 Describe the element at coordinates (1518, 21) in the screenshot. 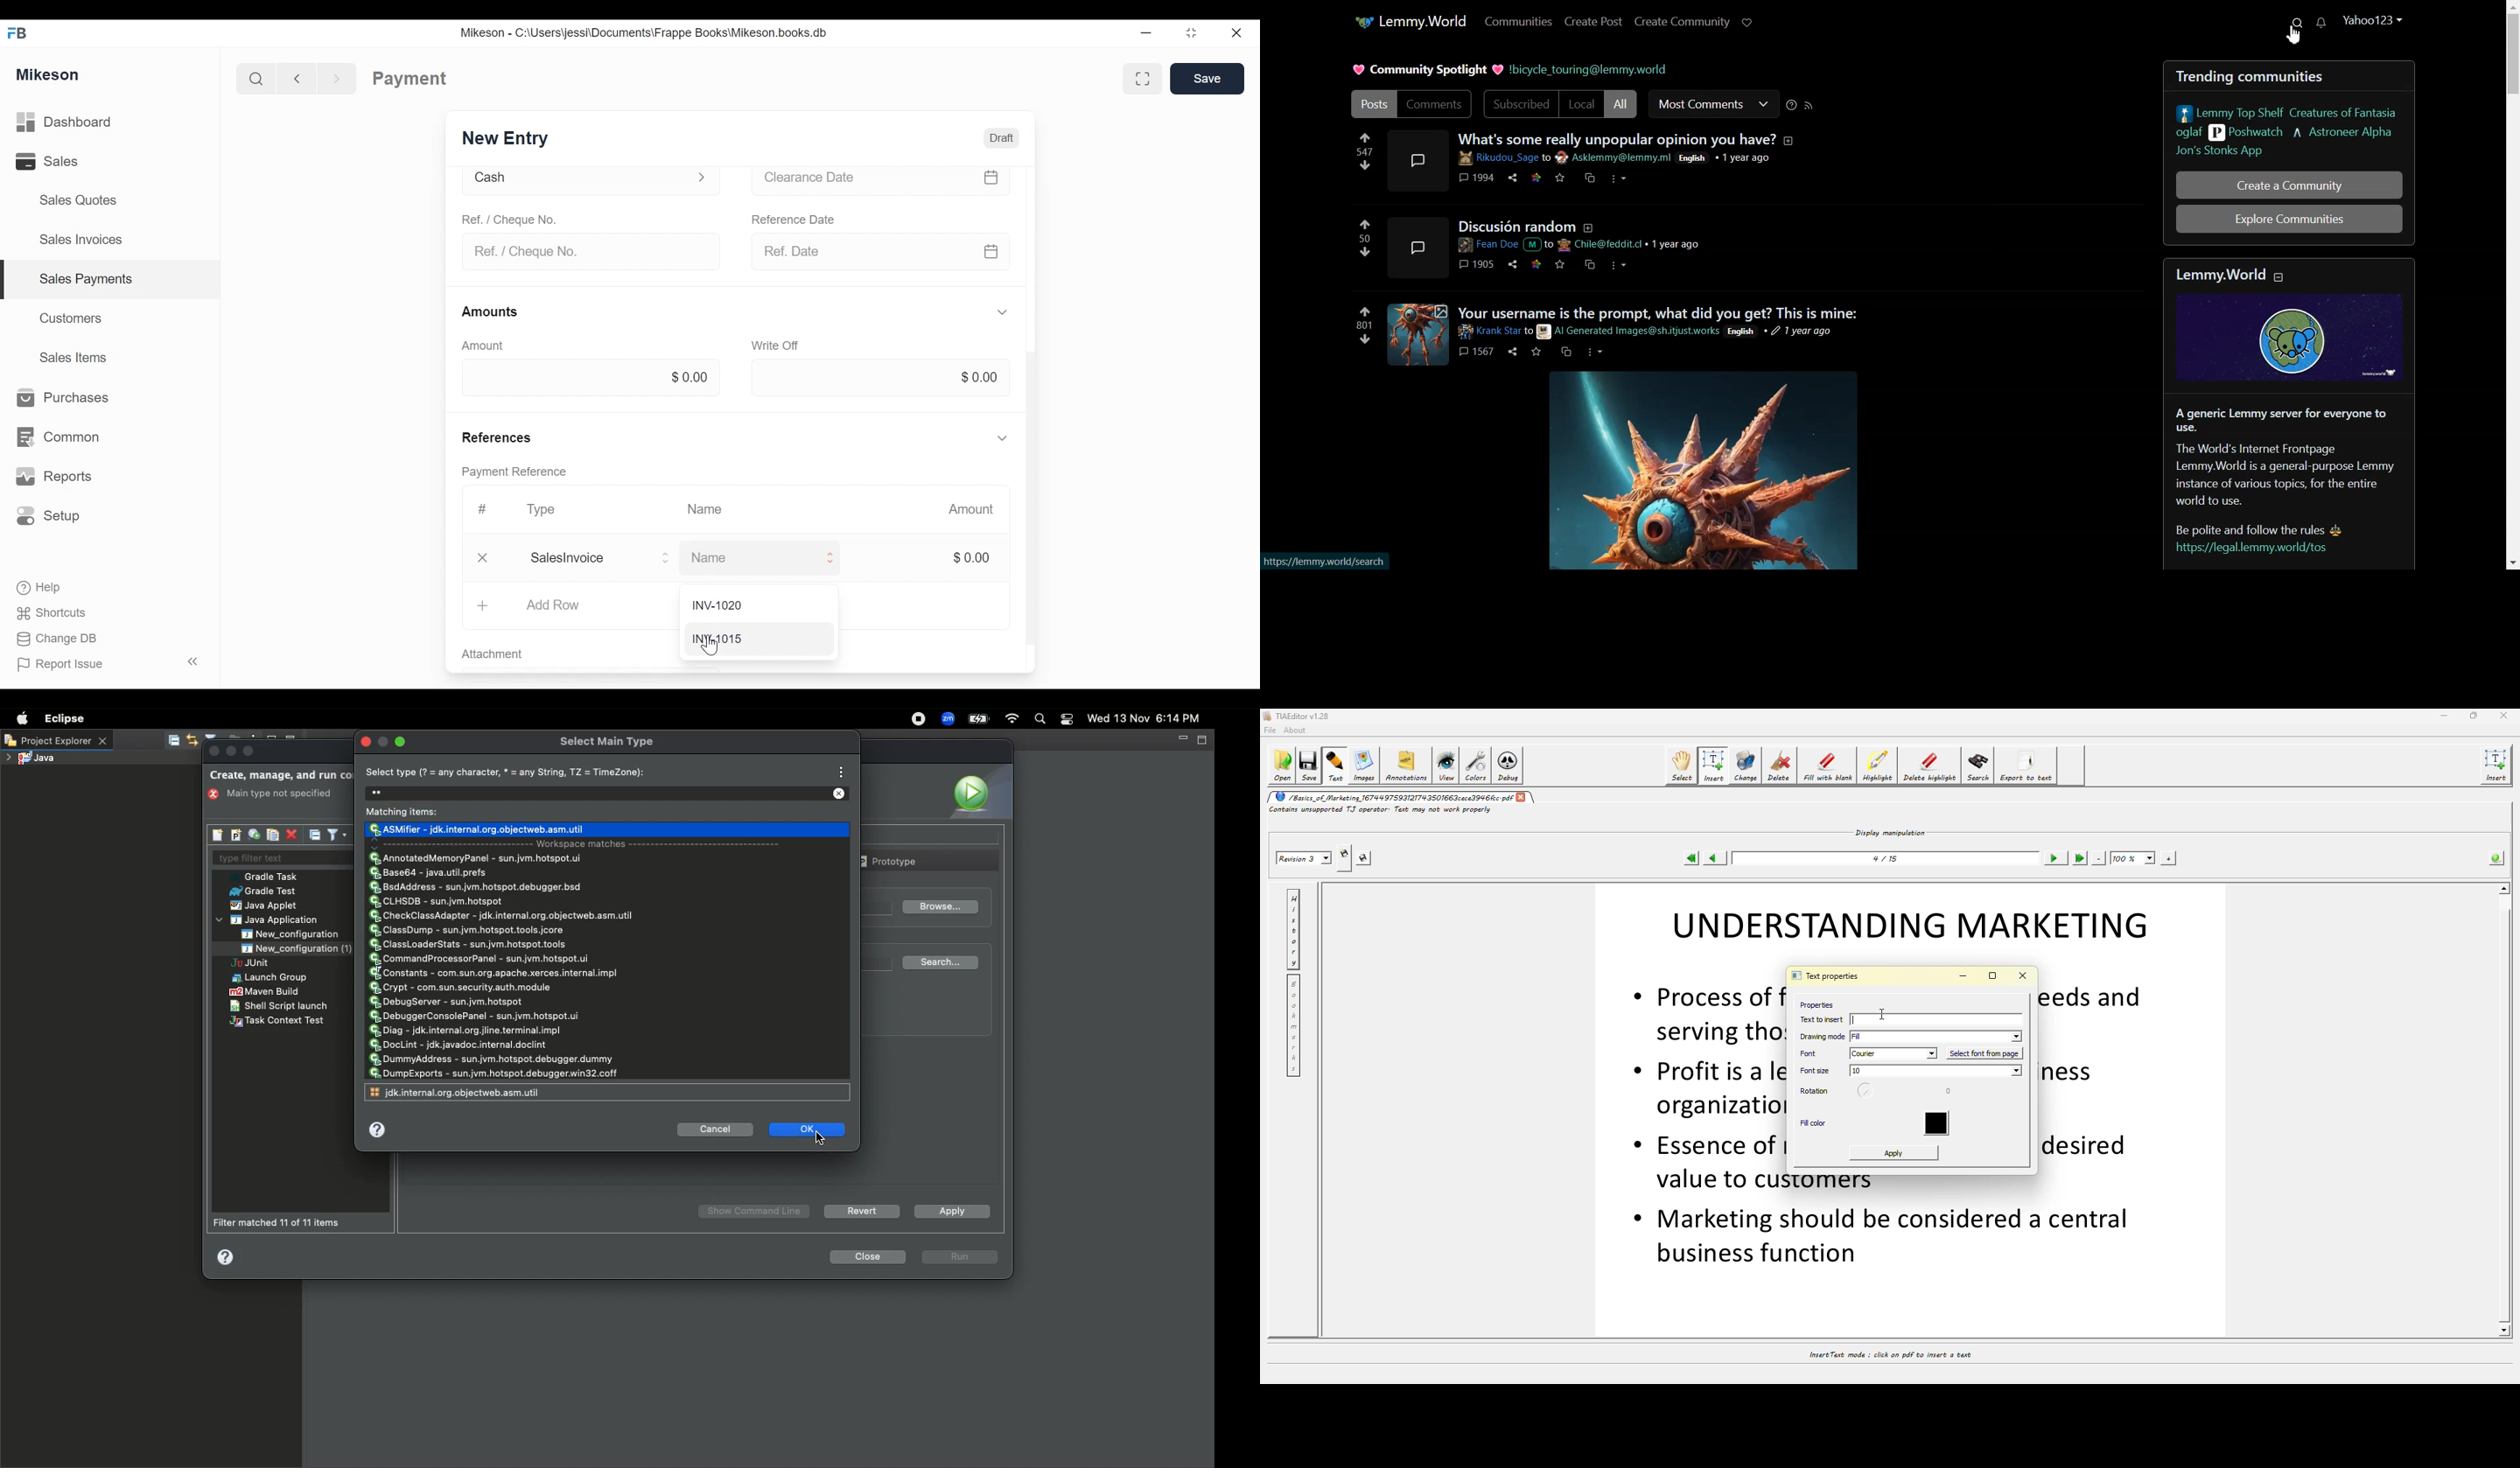

I see `Communities` at that location.